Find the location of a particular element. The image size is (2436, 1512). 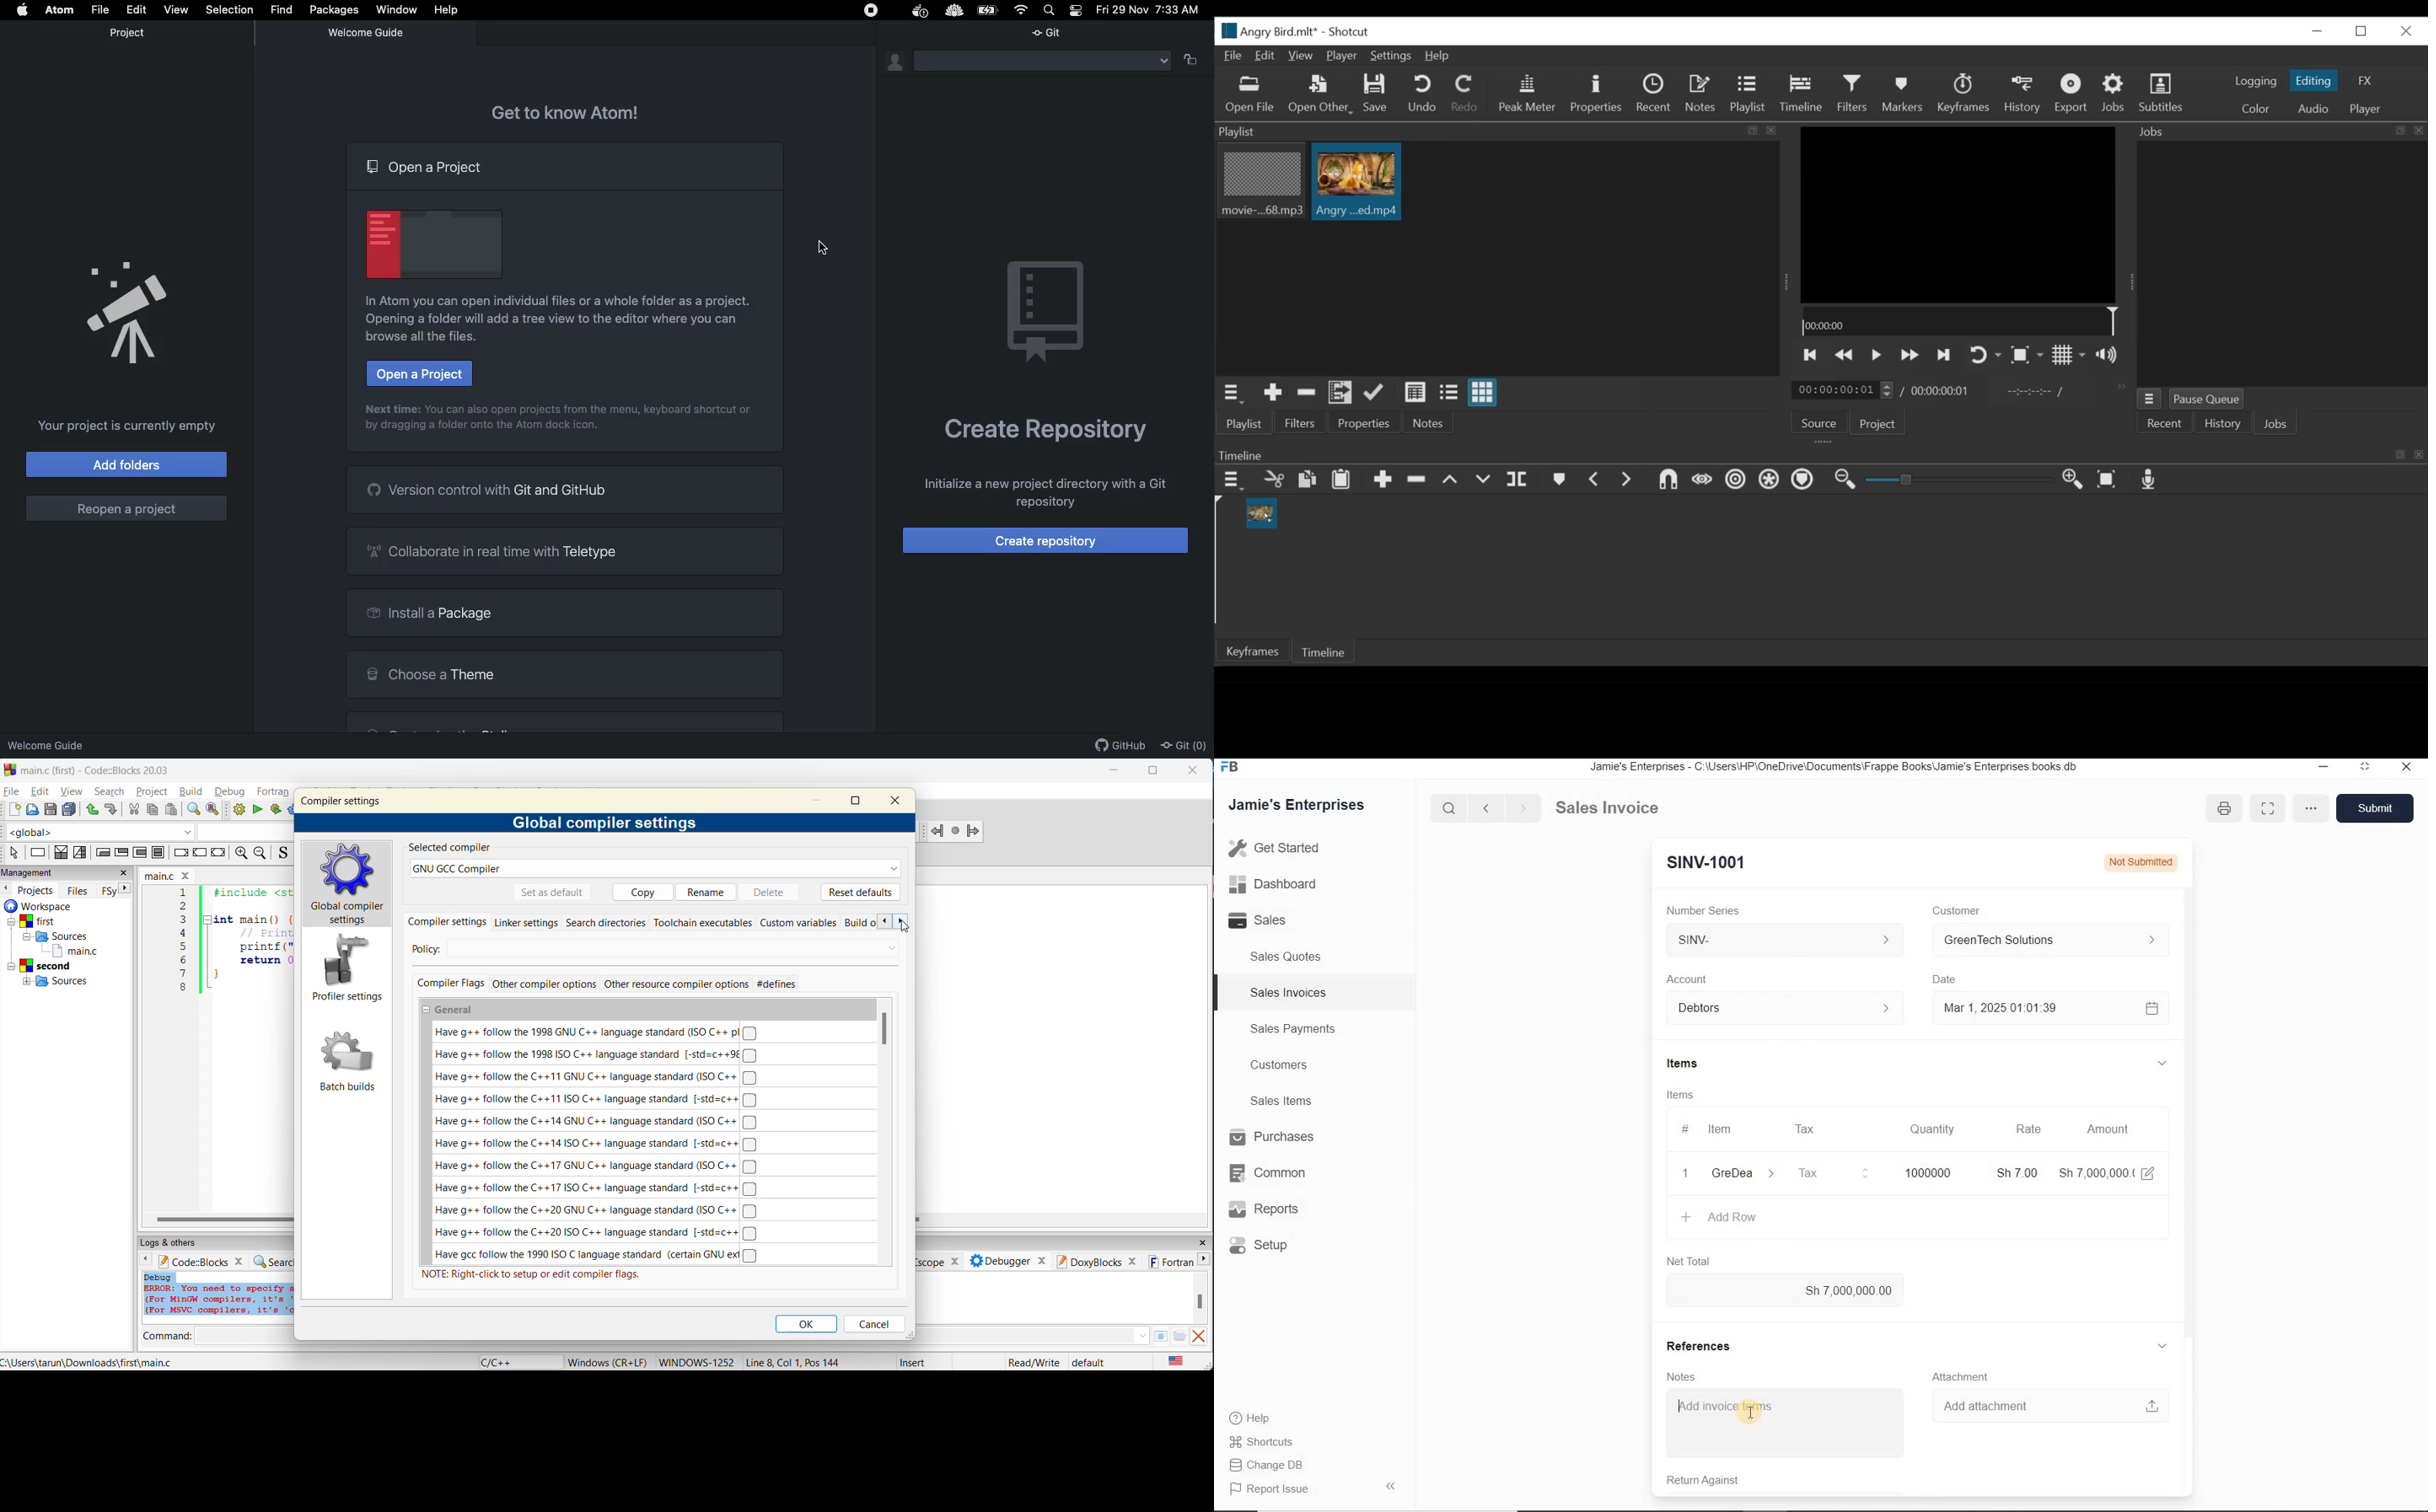

Sh 7,000,000 is located at coordinates (2094, 1173).